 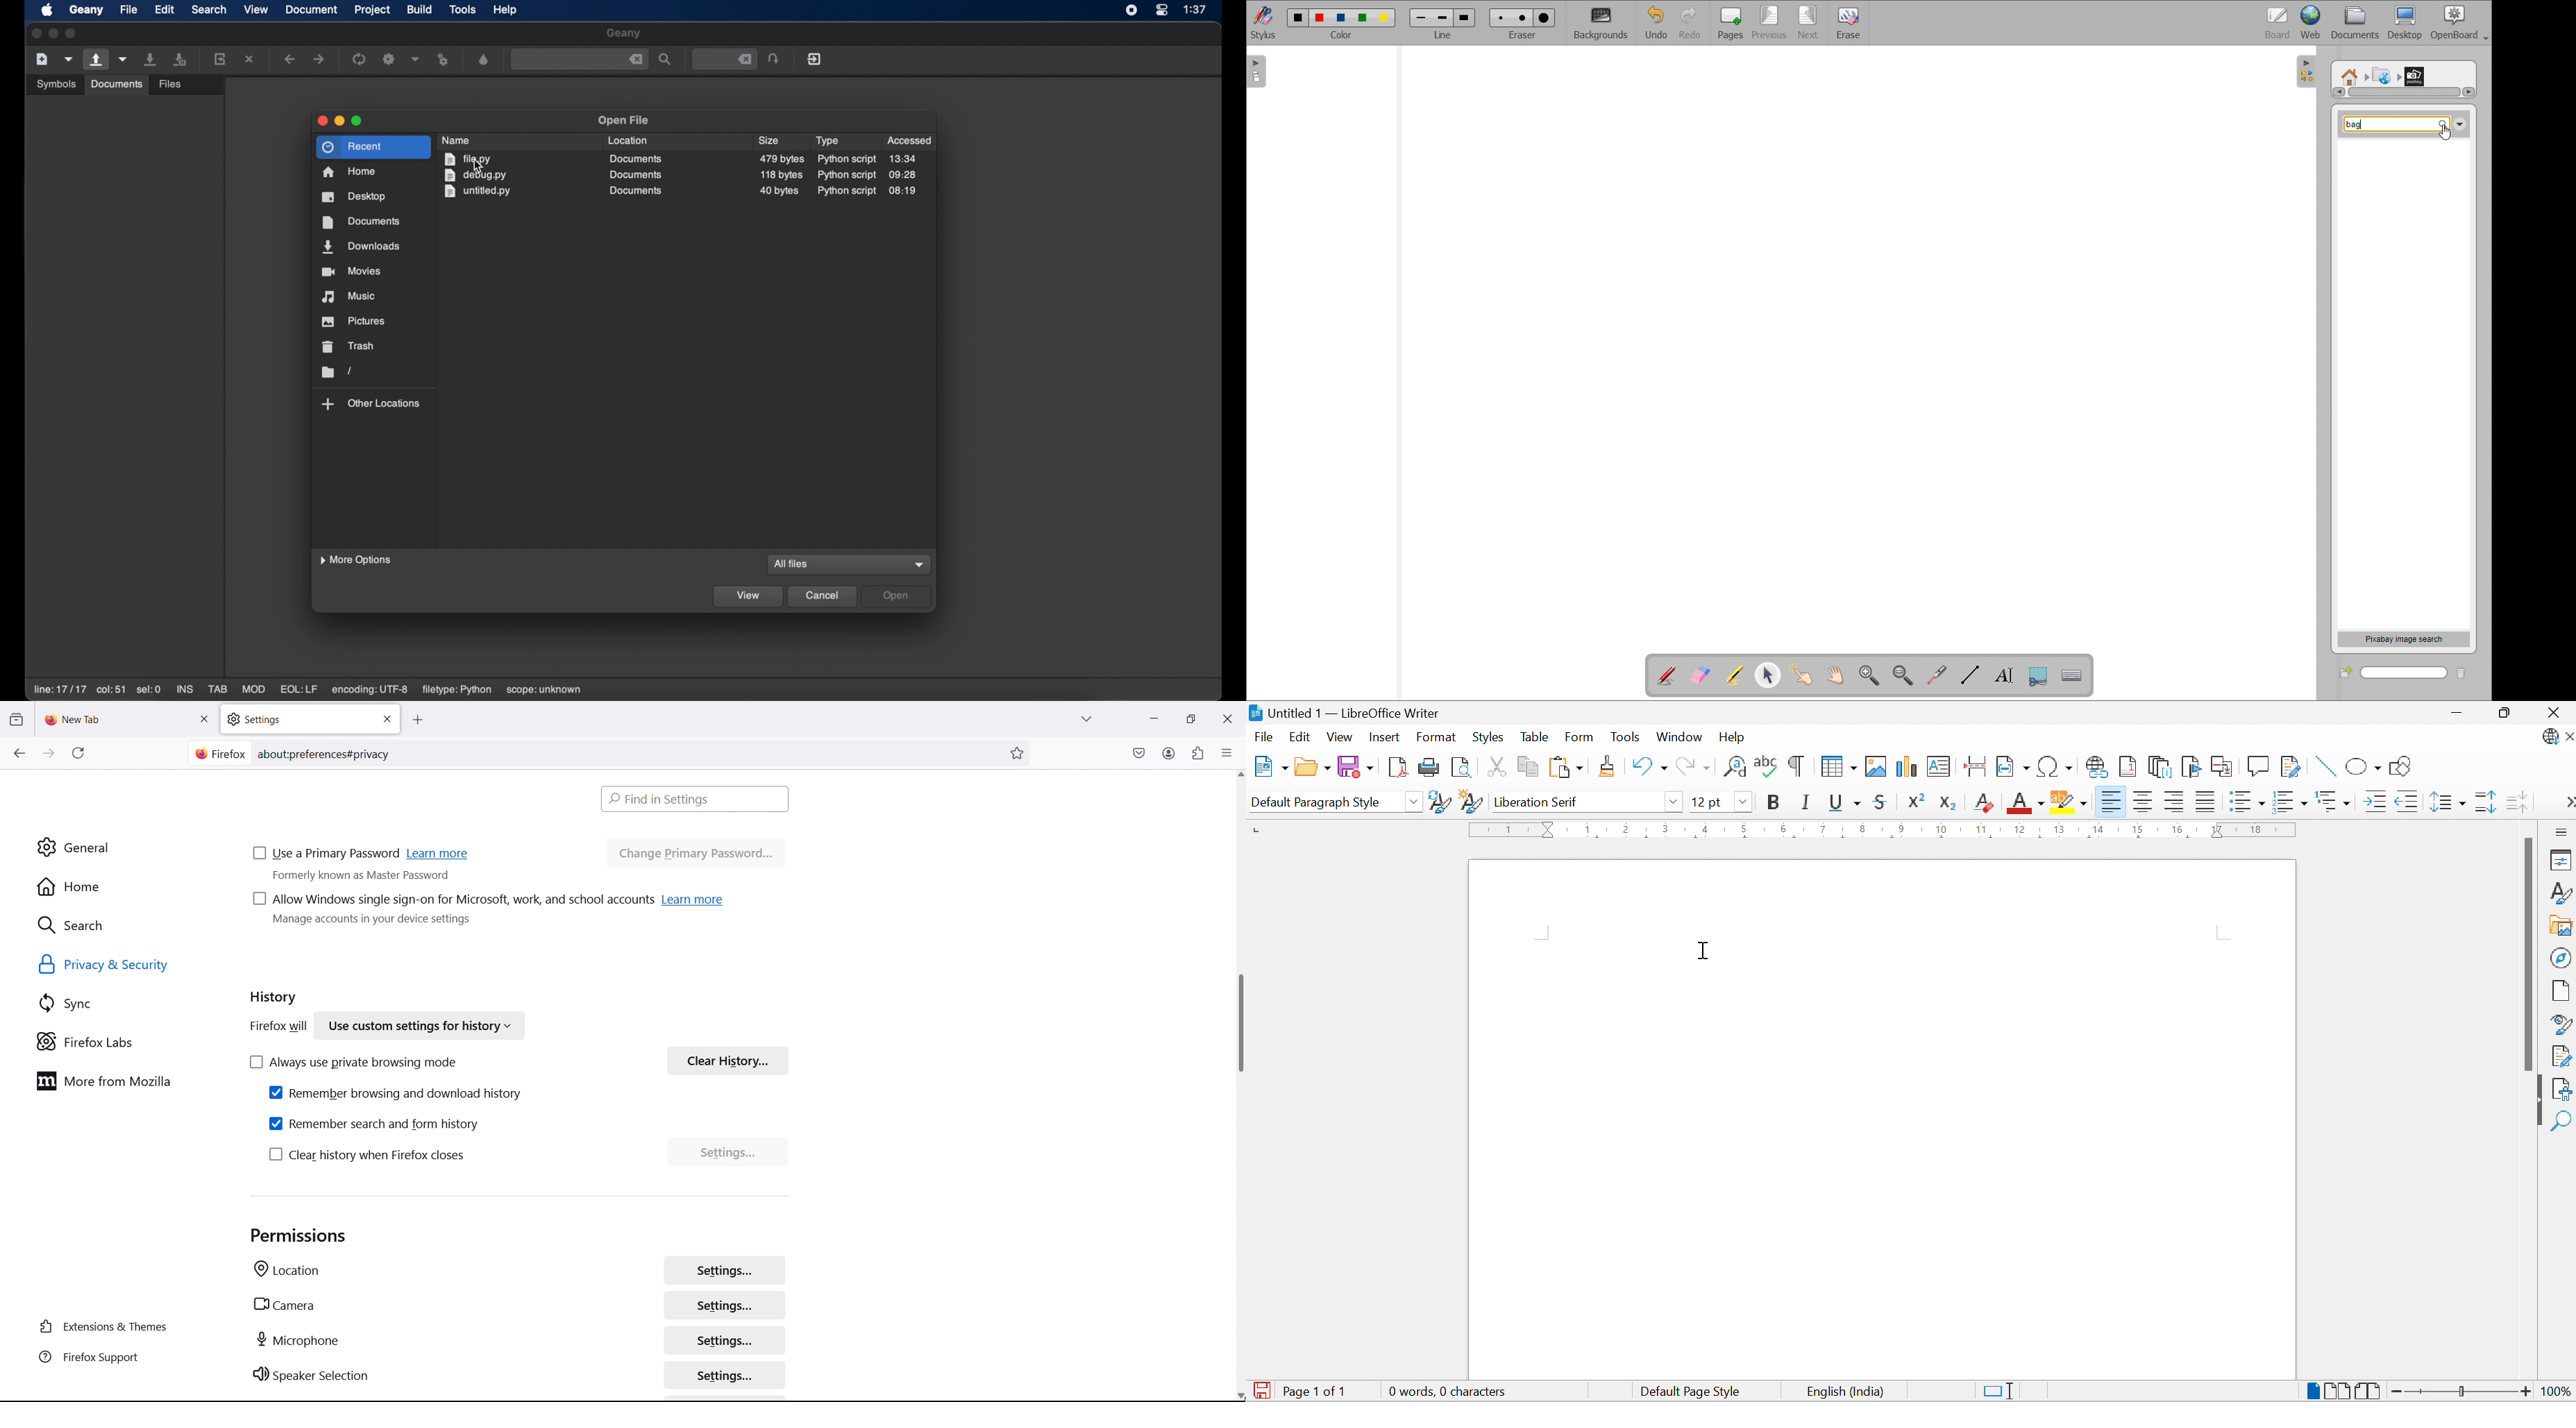 I want to click on select object and modify, so click(x=1768, y=674).